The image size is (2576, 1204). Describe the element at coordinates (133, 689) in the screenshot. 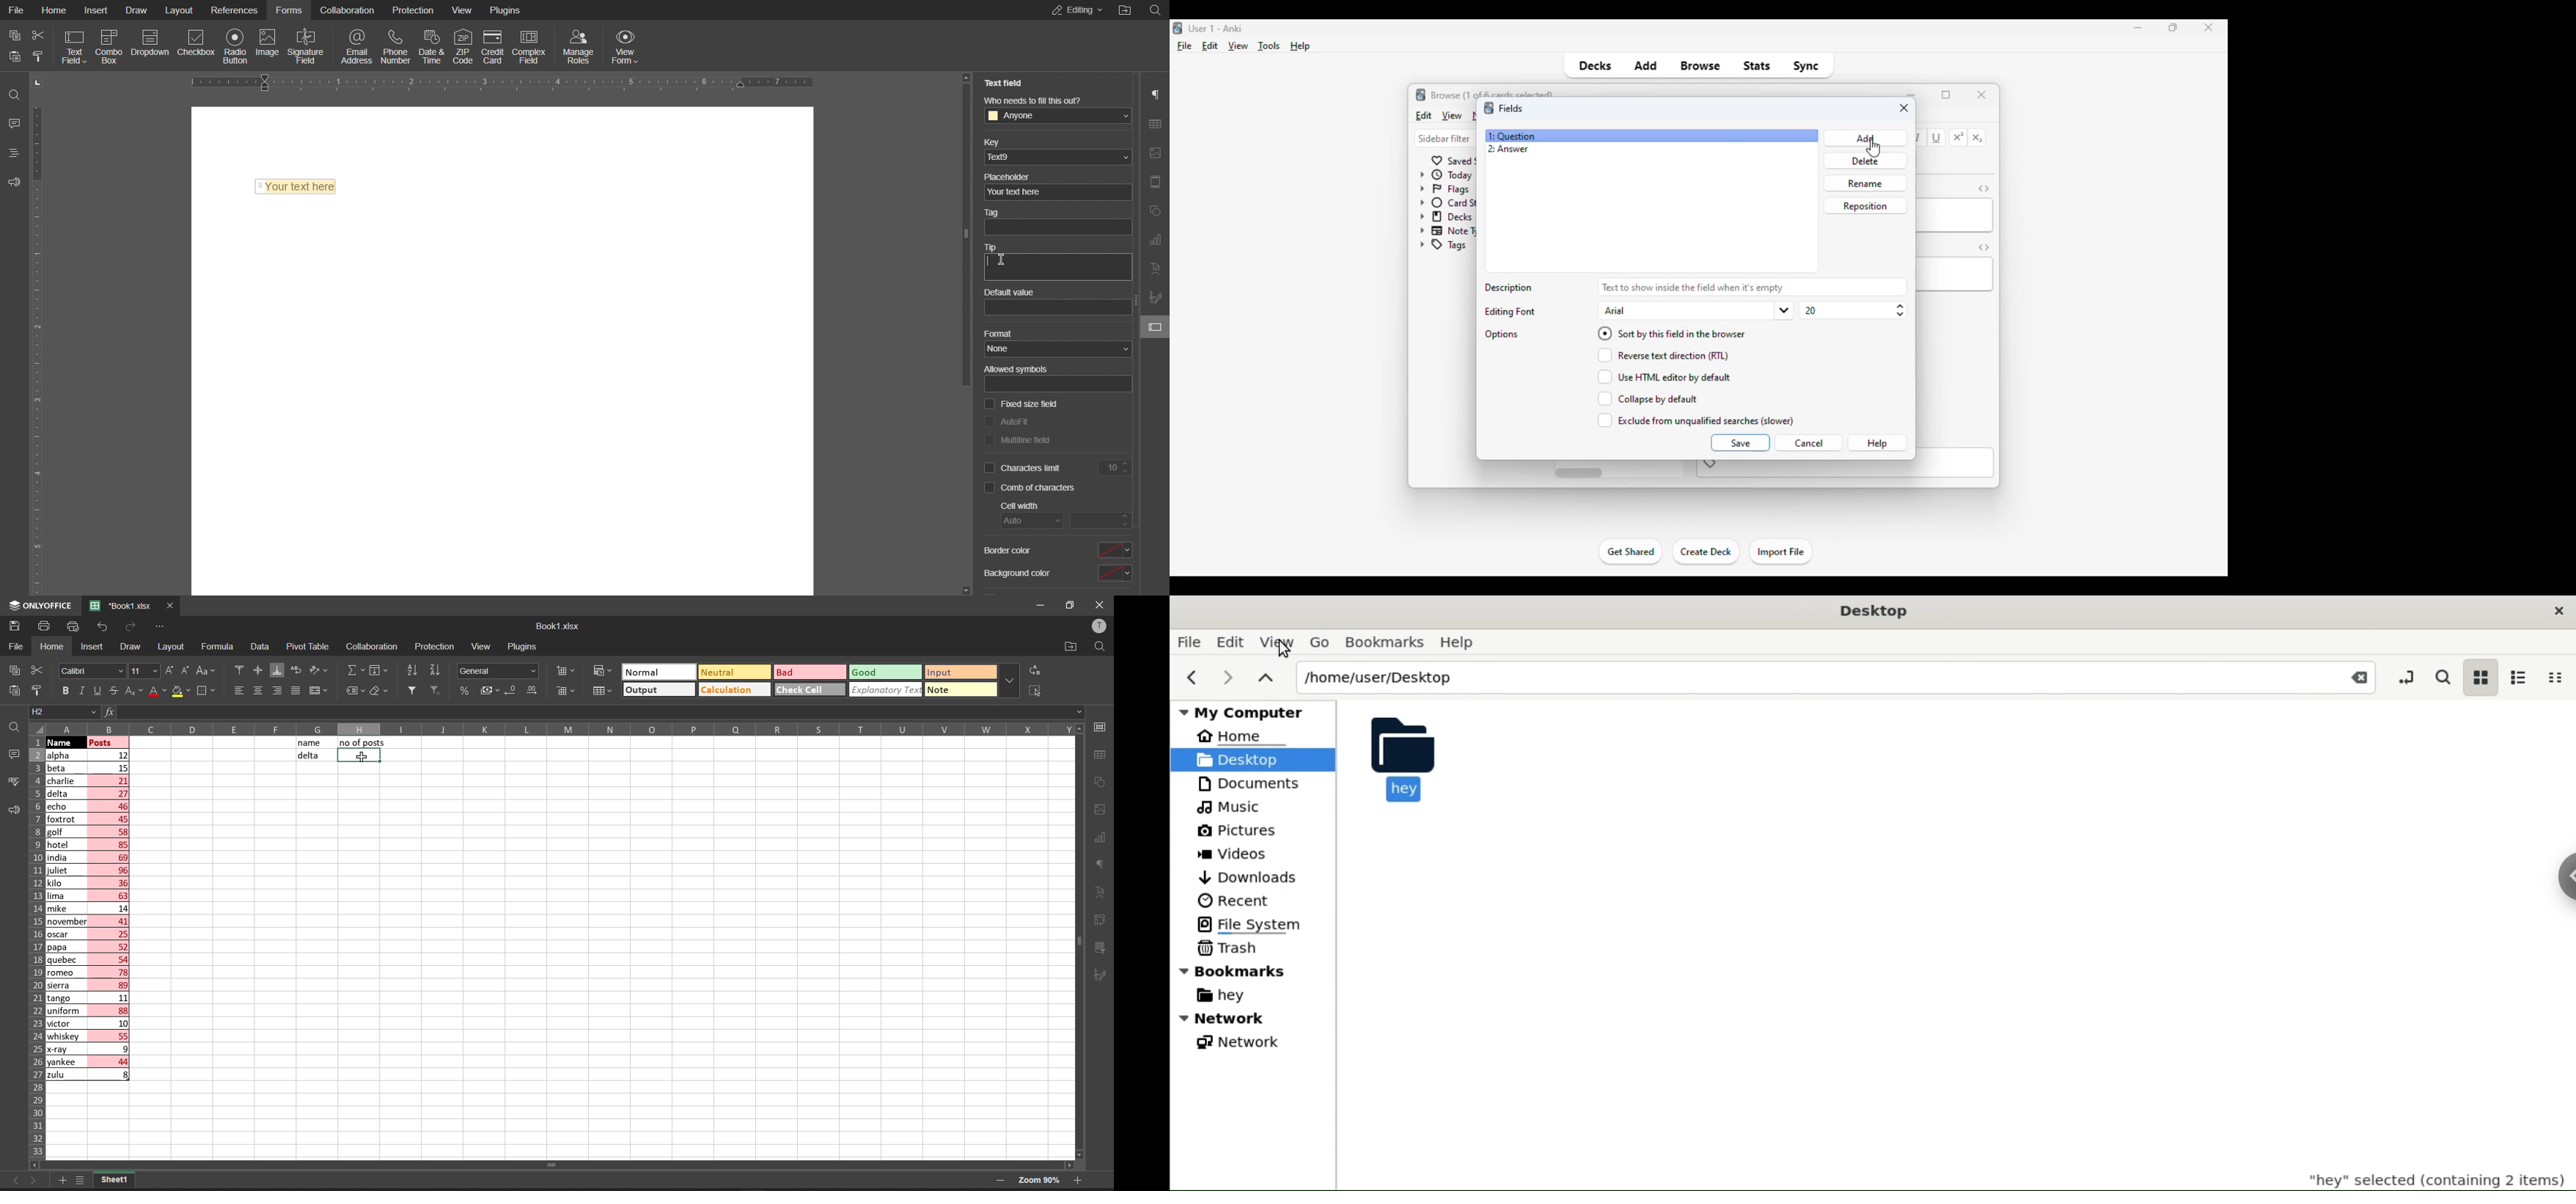

I see `subscript\superscript` at that location.